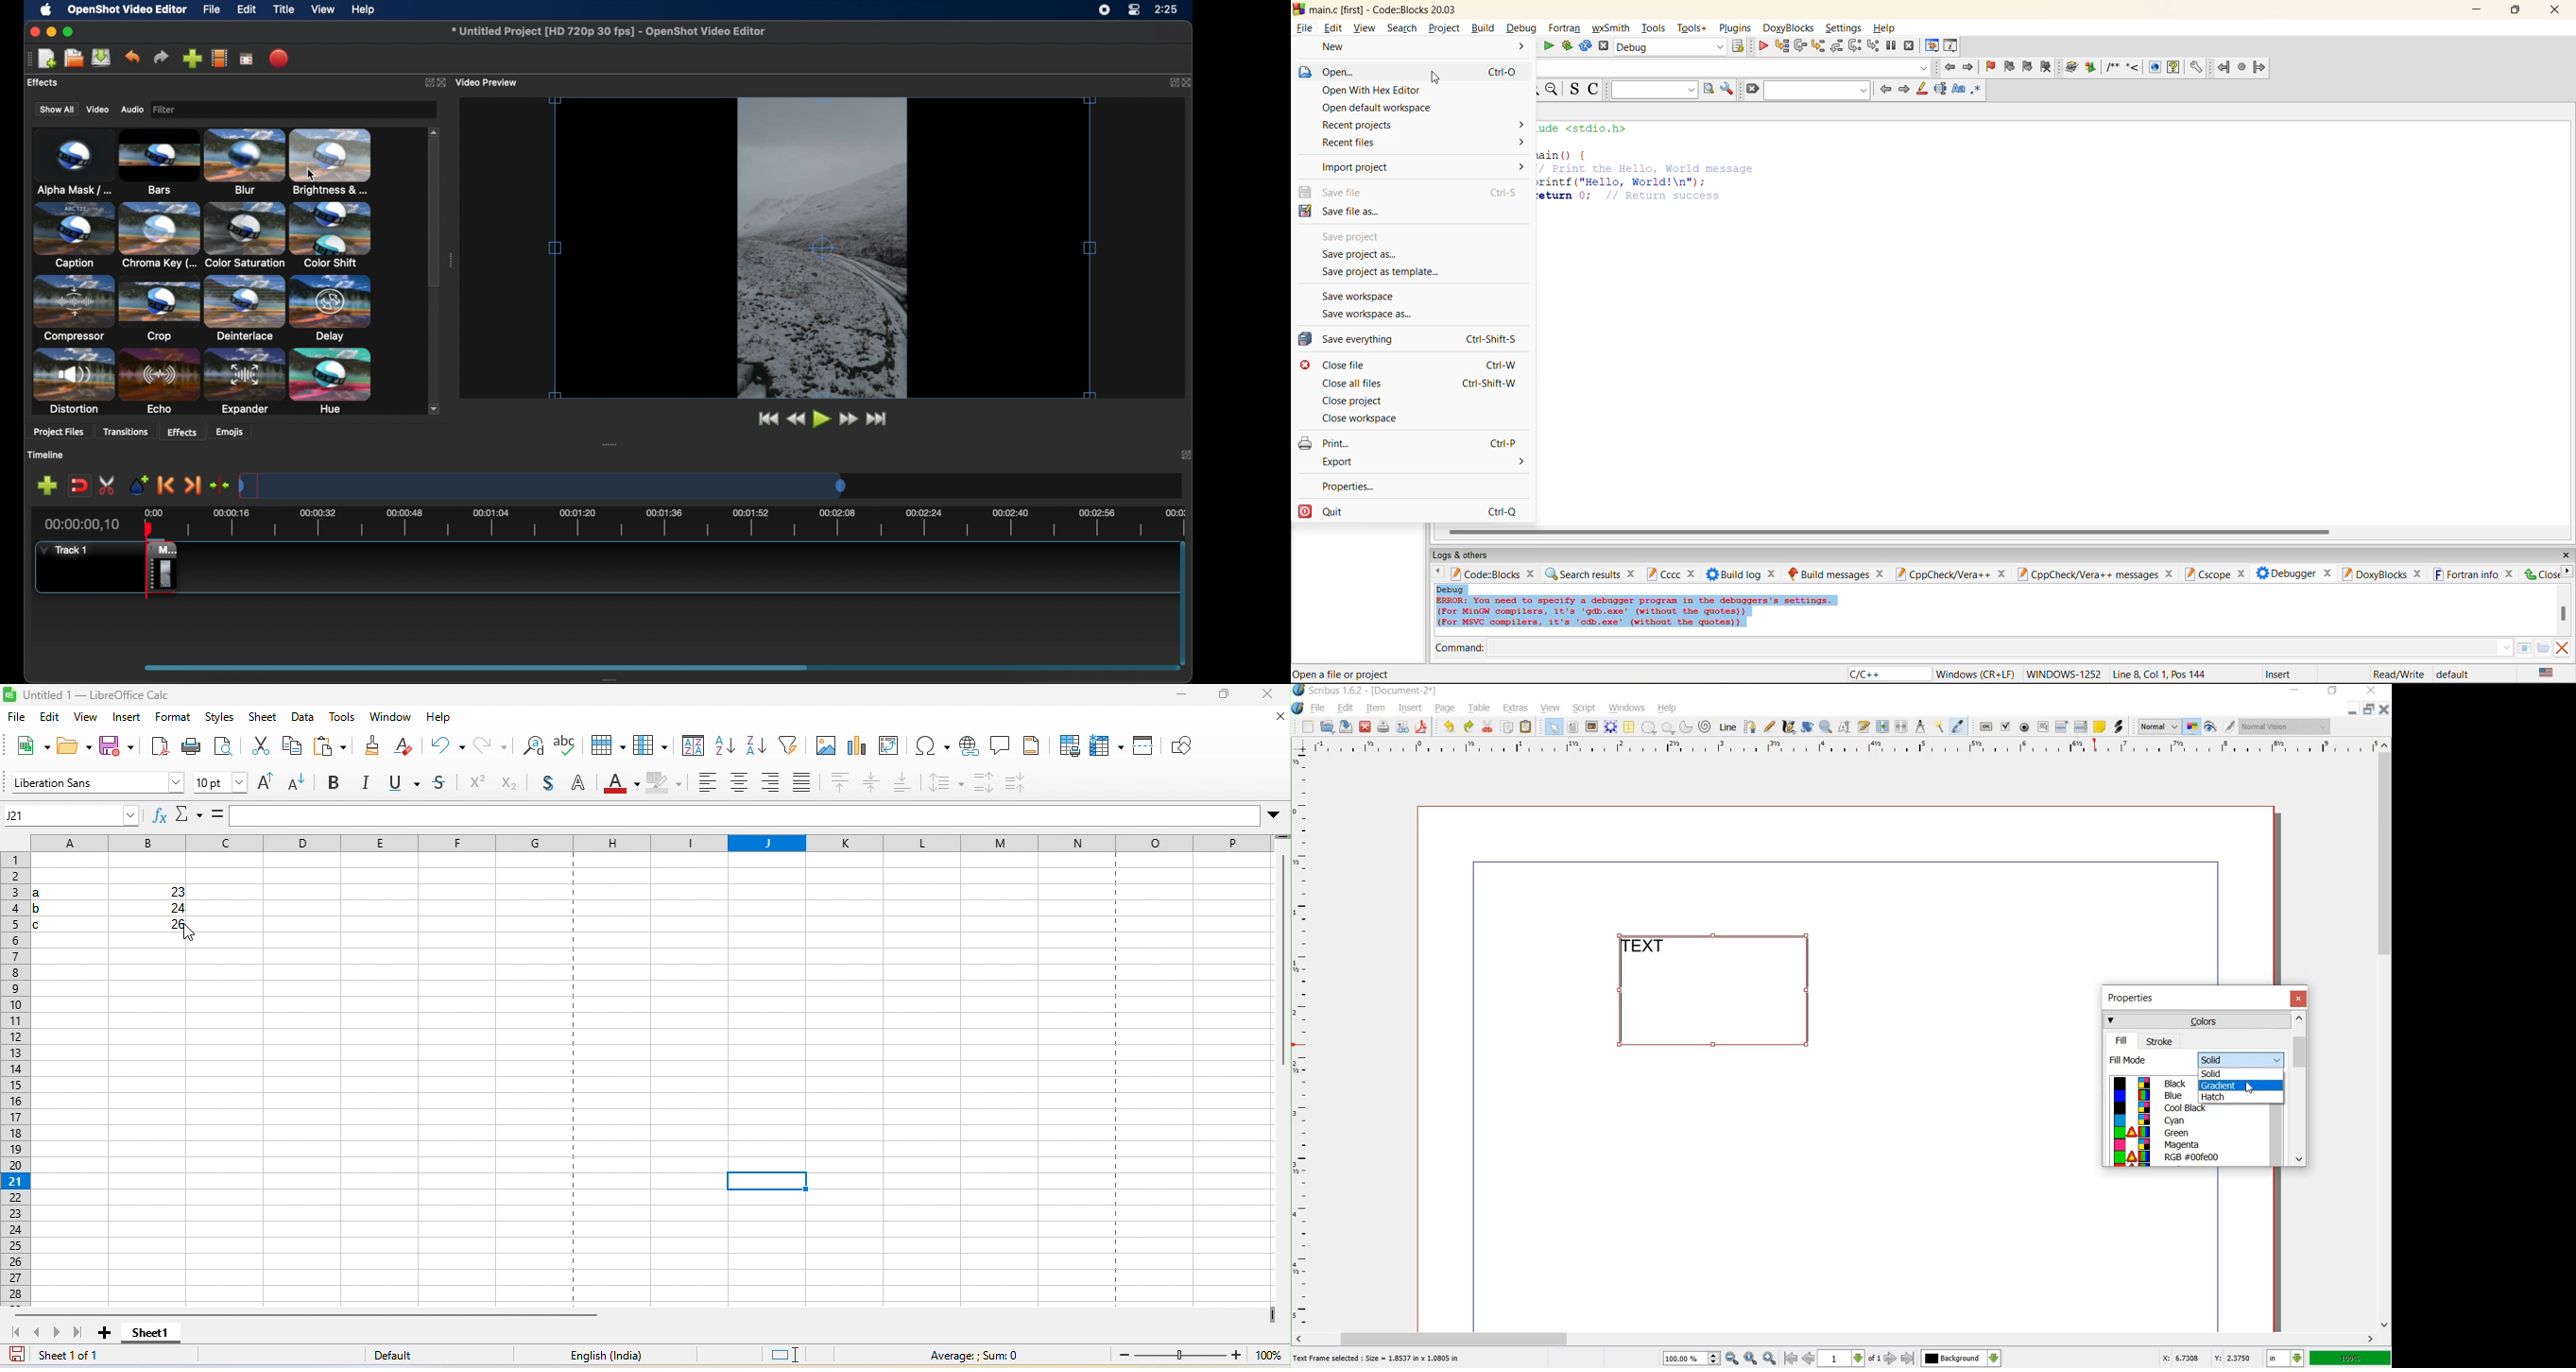  I want to click on close, so click(1533, 573).